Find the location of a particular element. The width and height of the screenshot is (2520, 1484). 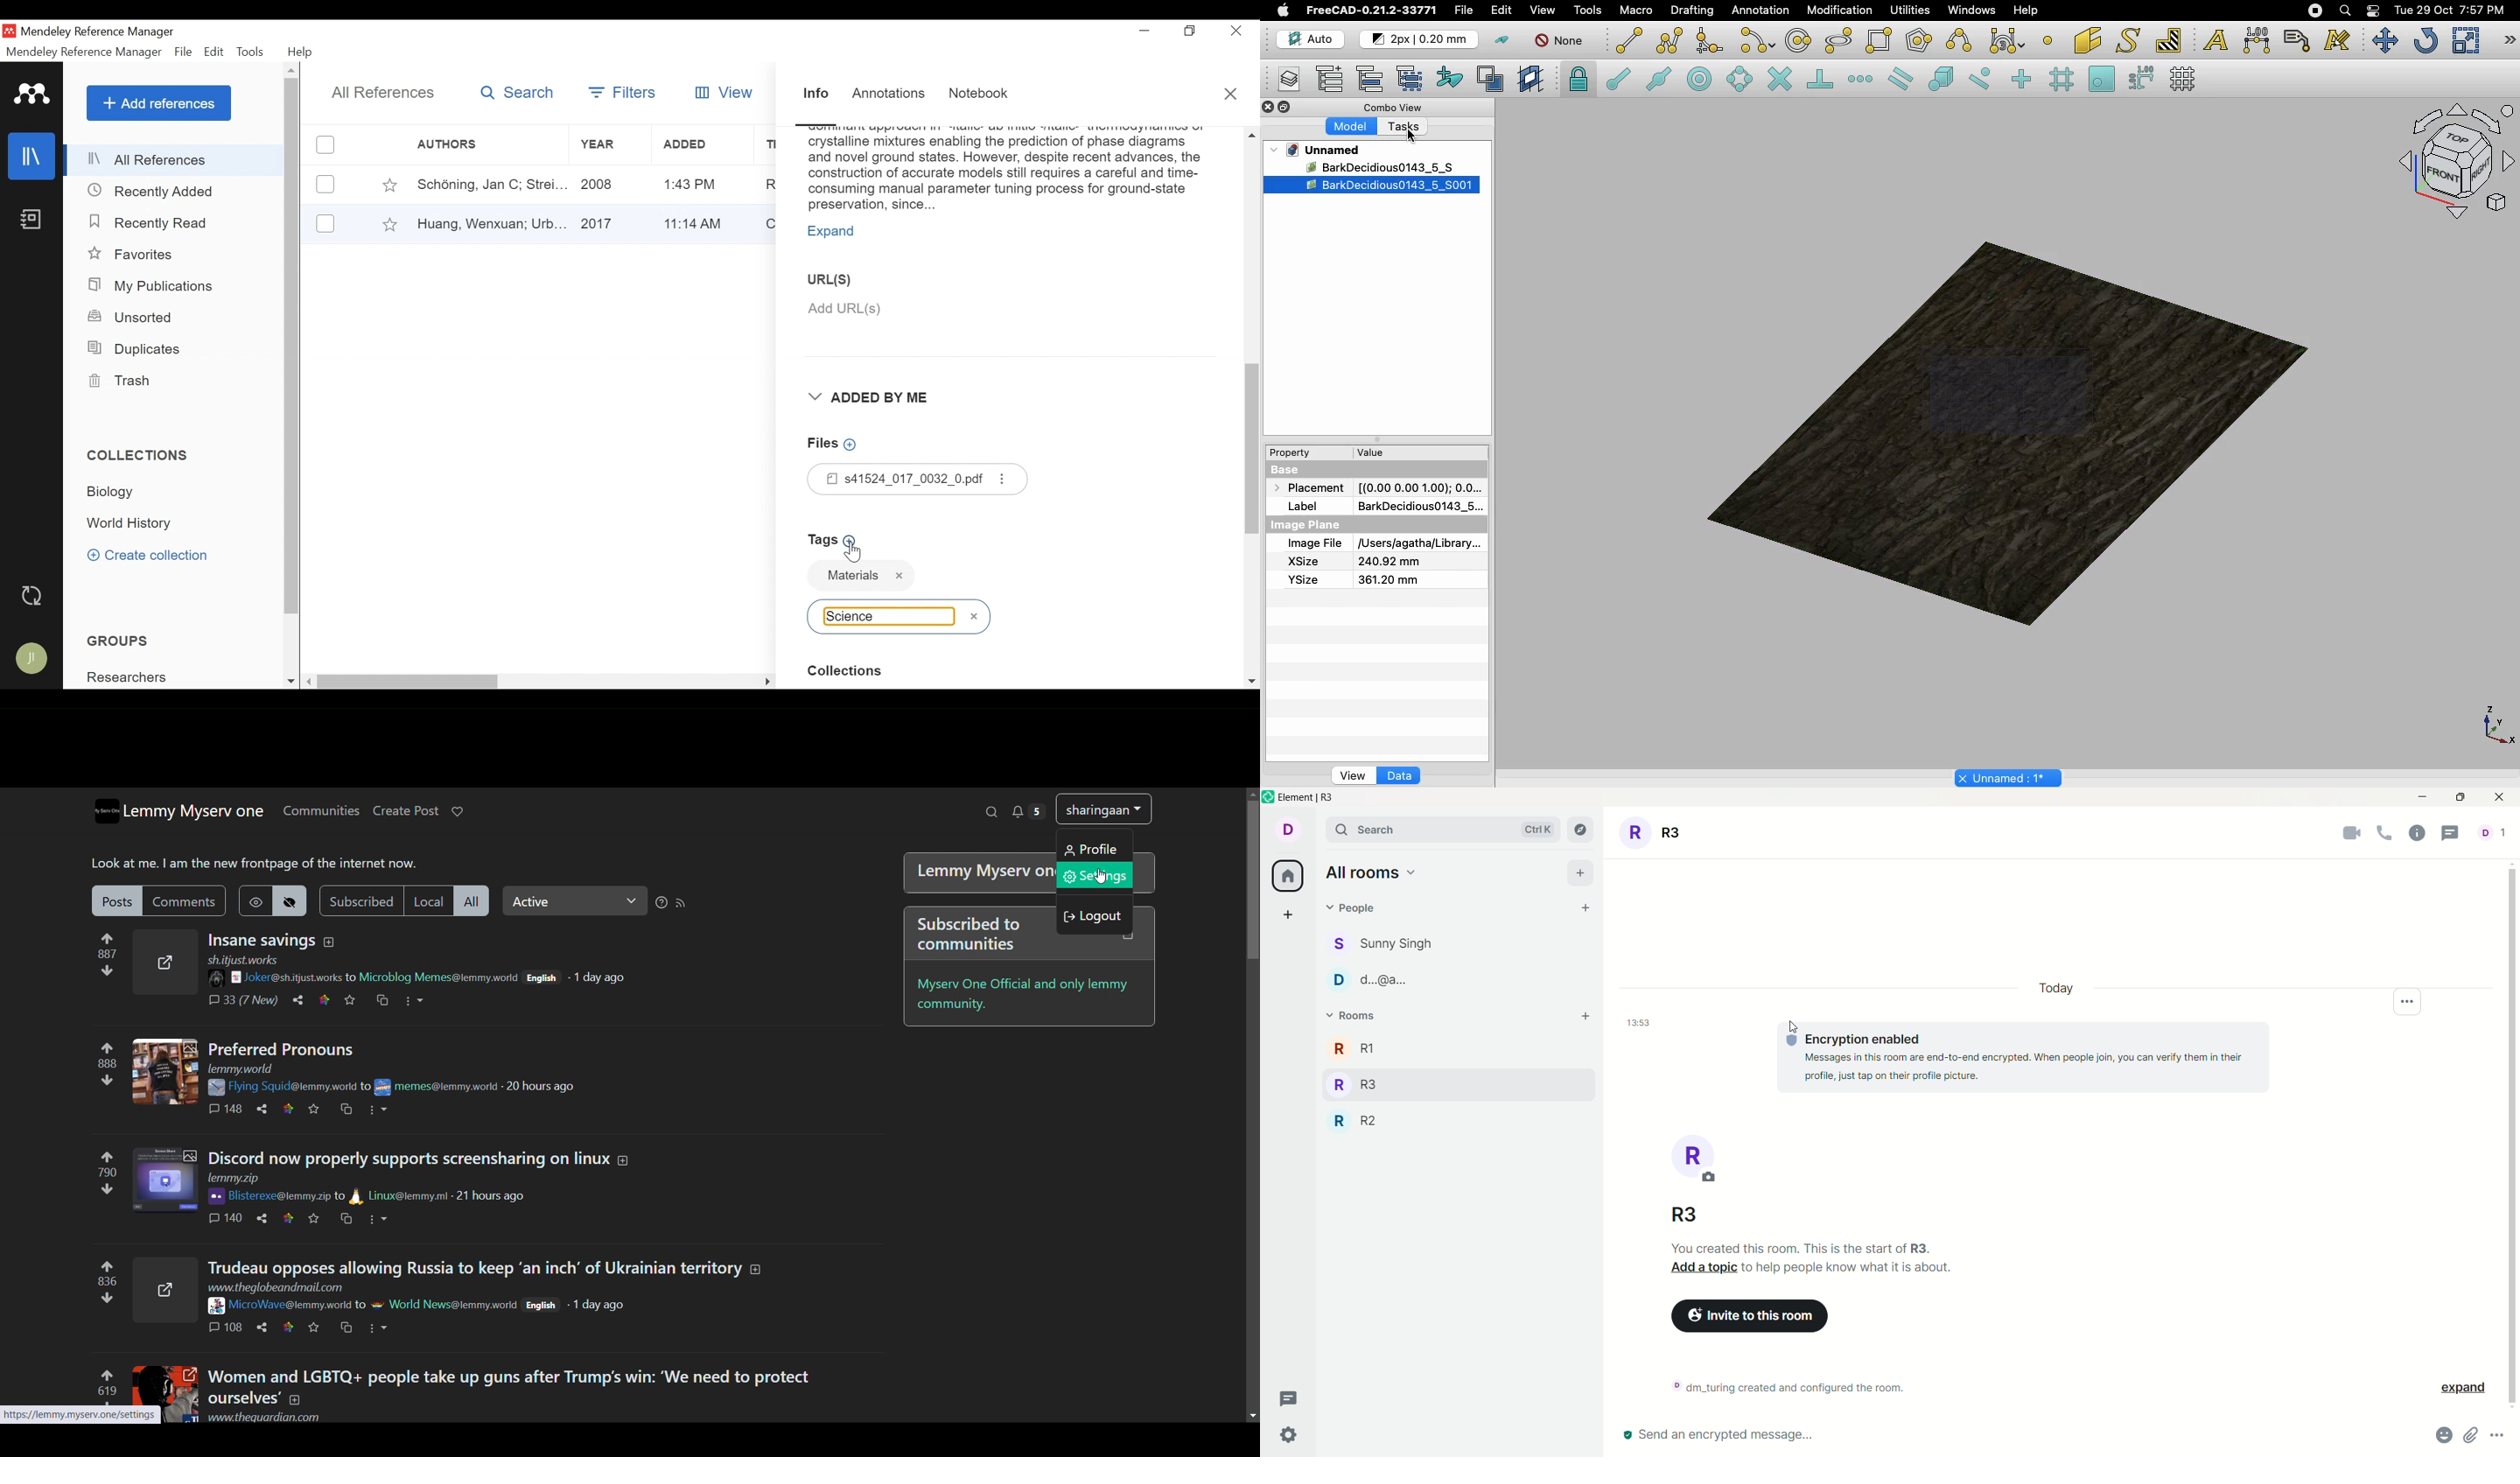

FreeCAD is located at coordinates (1373, 11).